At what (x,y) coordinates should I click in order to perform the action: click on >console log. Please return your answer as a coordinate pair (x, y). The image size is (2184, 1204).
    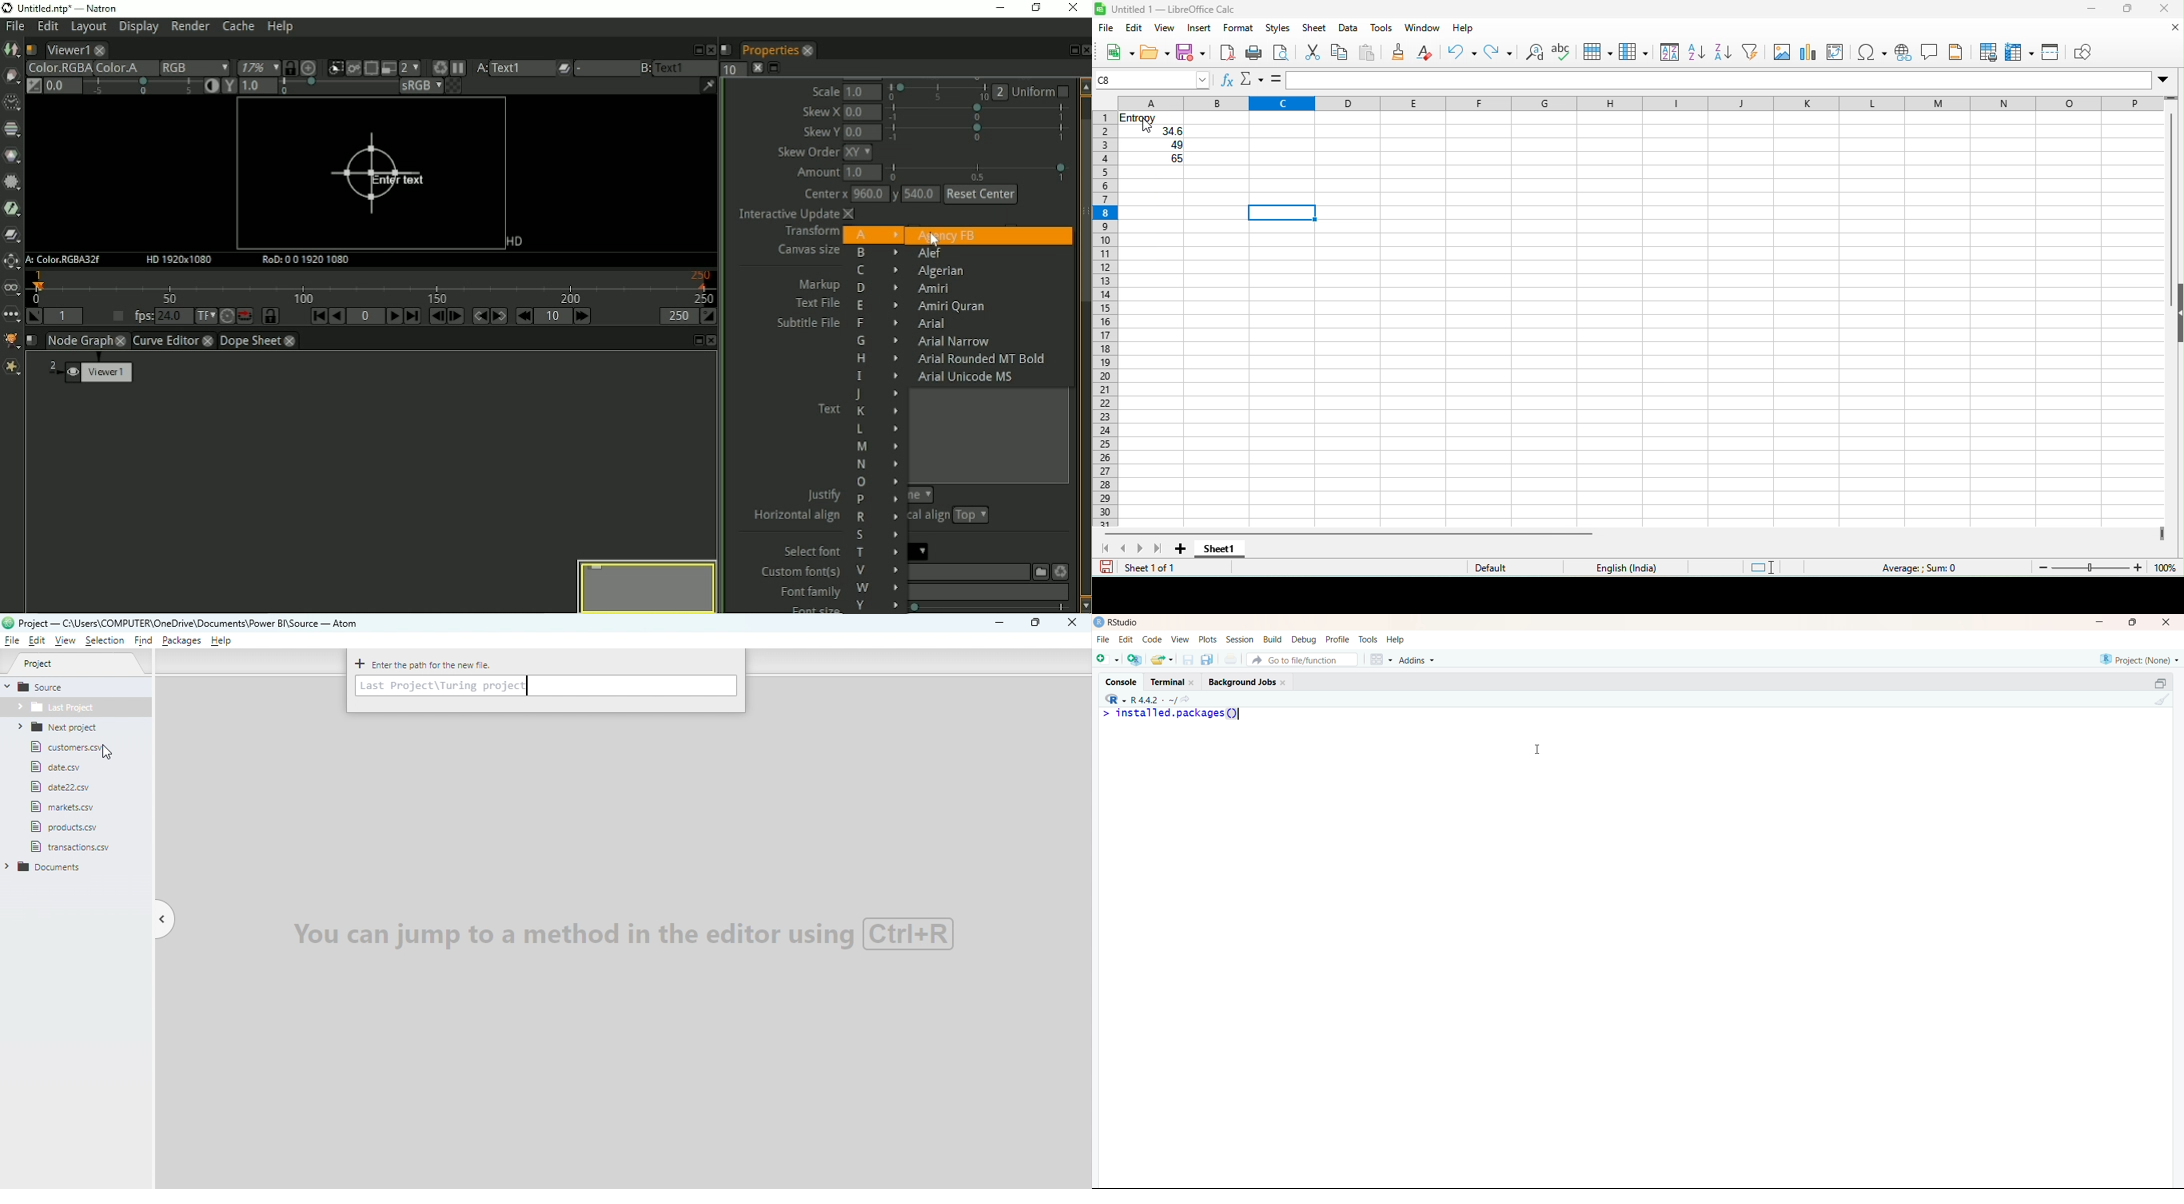
    Looking at the image, I should click on (1222, 734).